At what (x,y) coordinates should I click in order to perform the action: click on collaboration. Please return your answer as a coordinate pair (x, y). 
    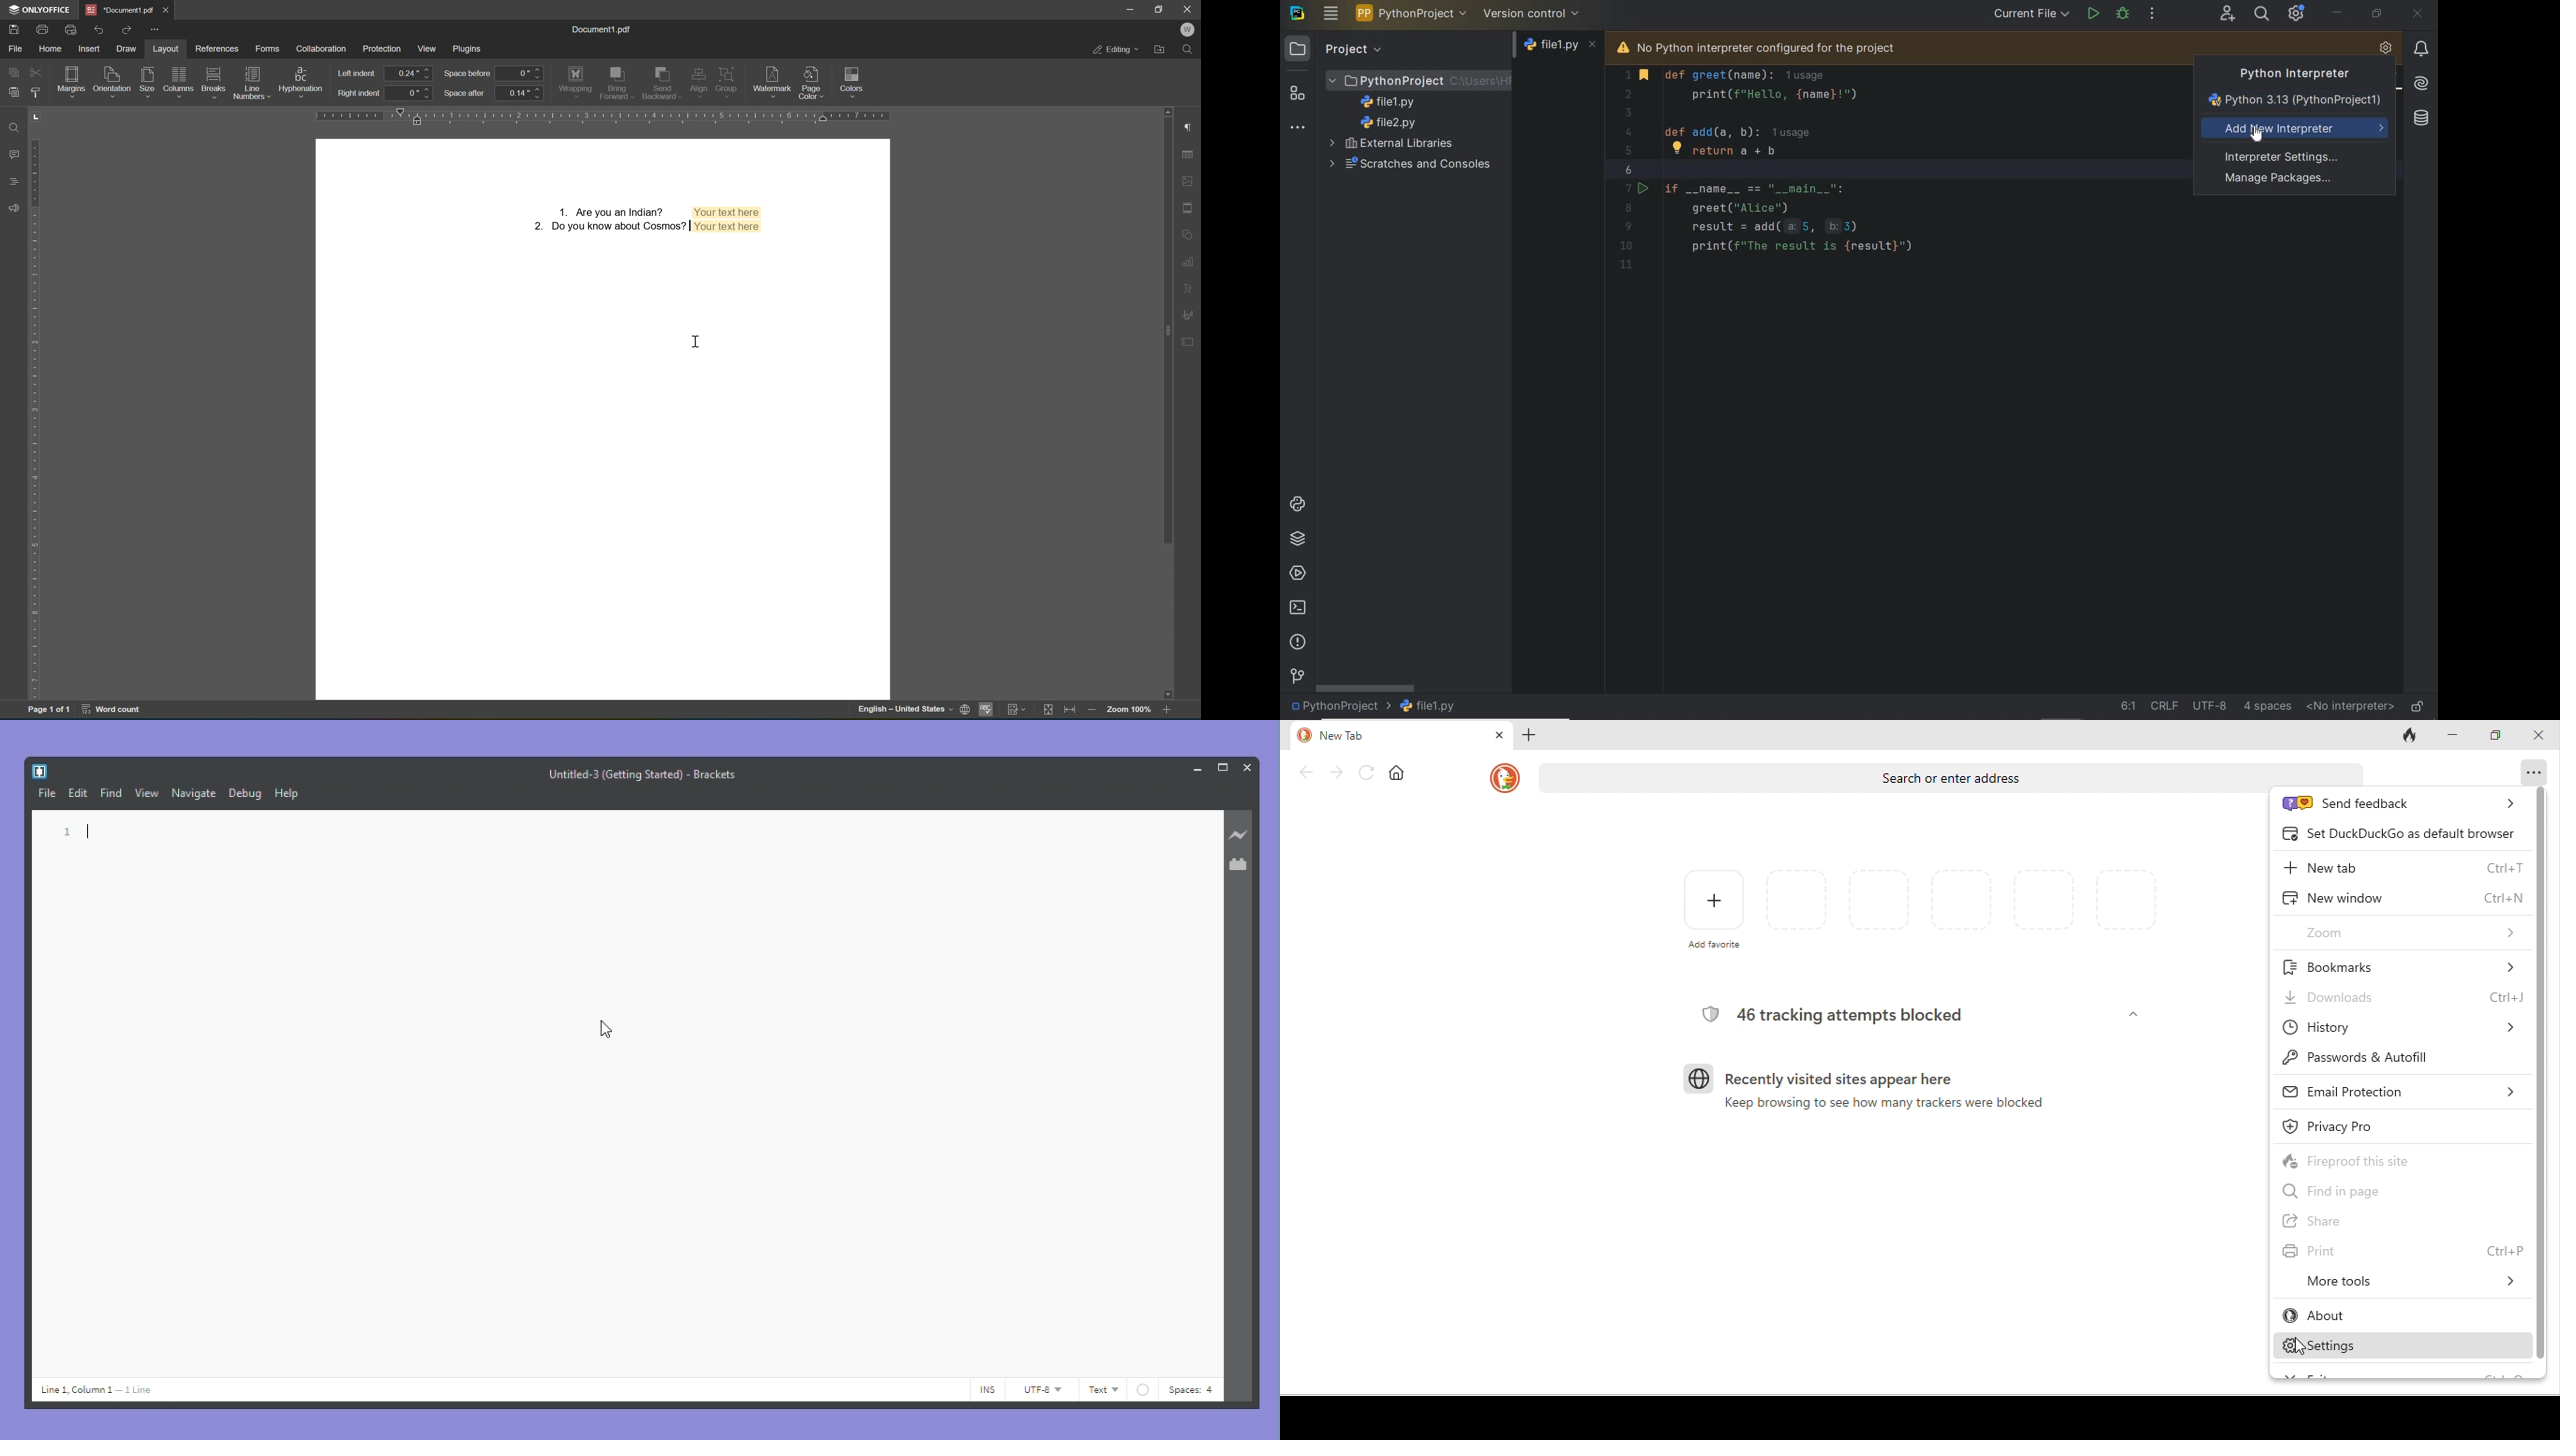
    Looking at the image, I should click on (324, 48).